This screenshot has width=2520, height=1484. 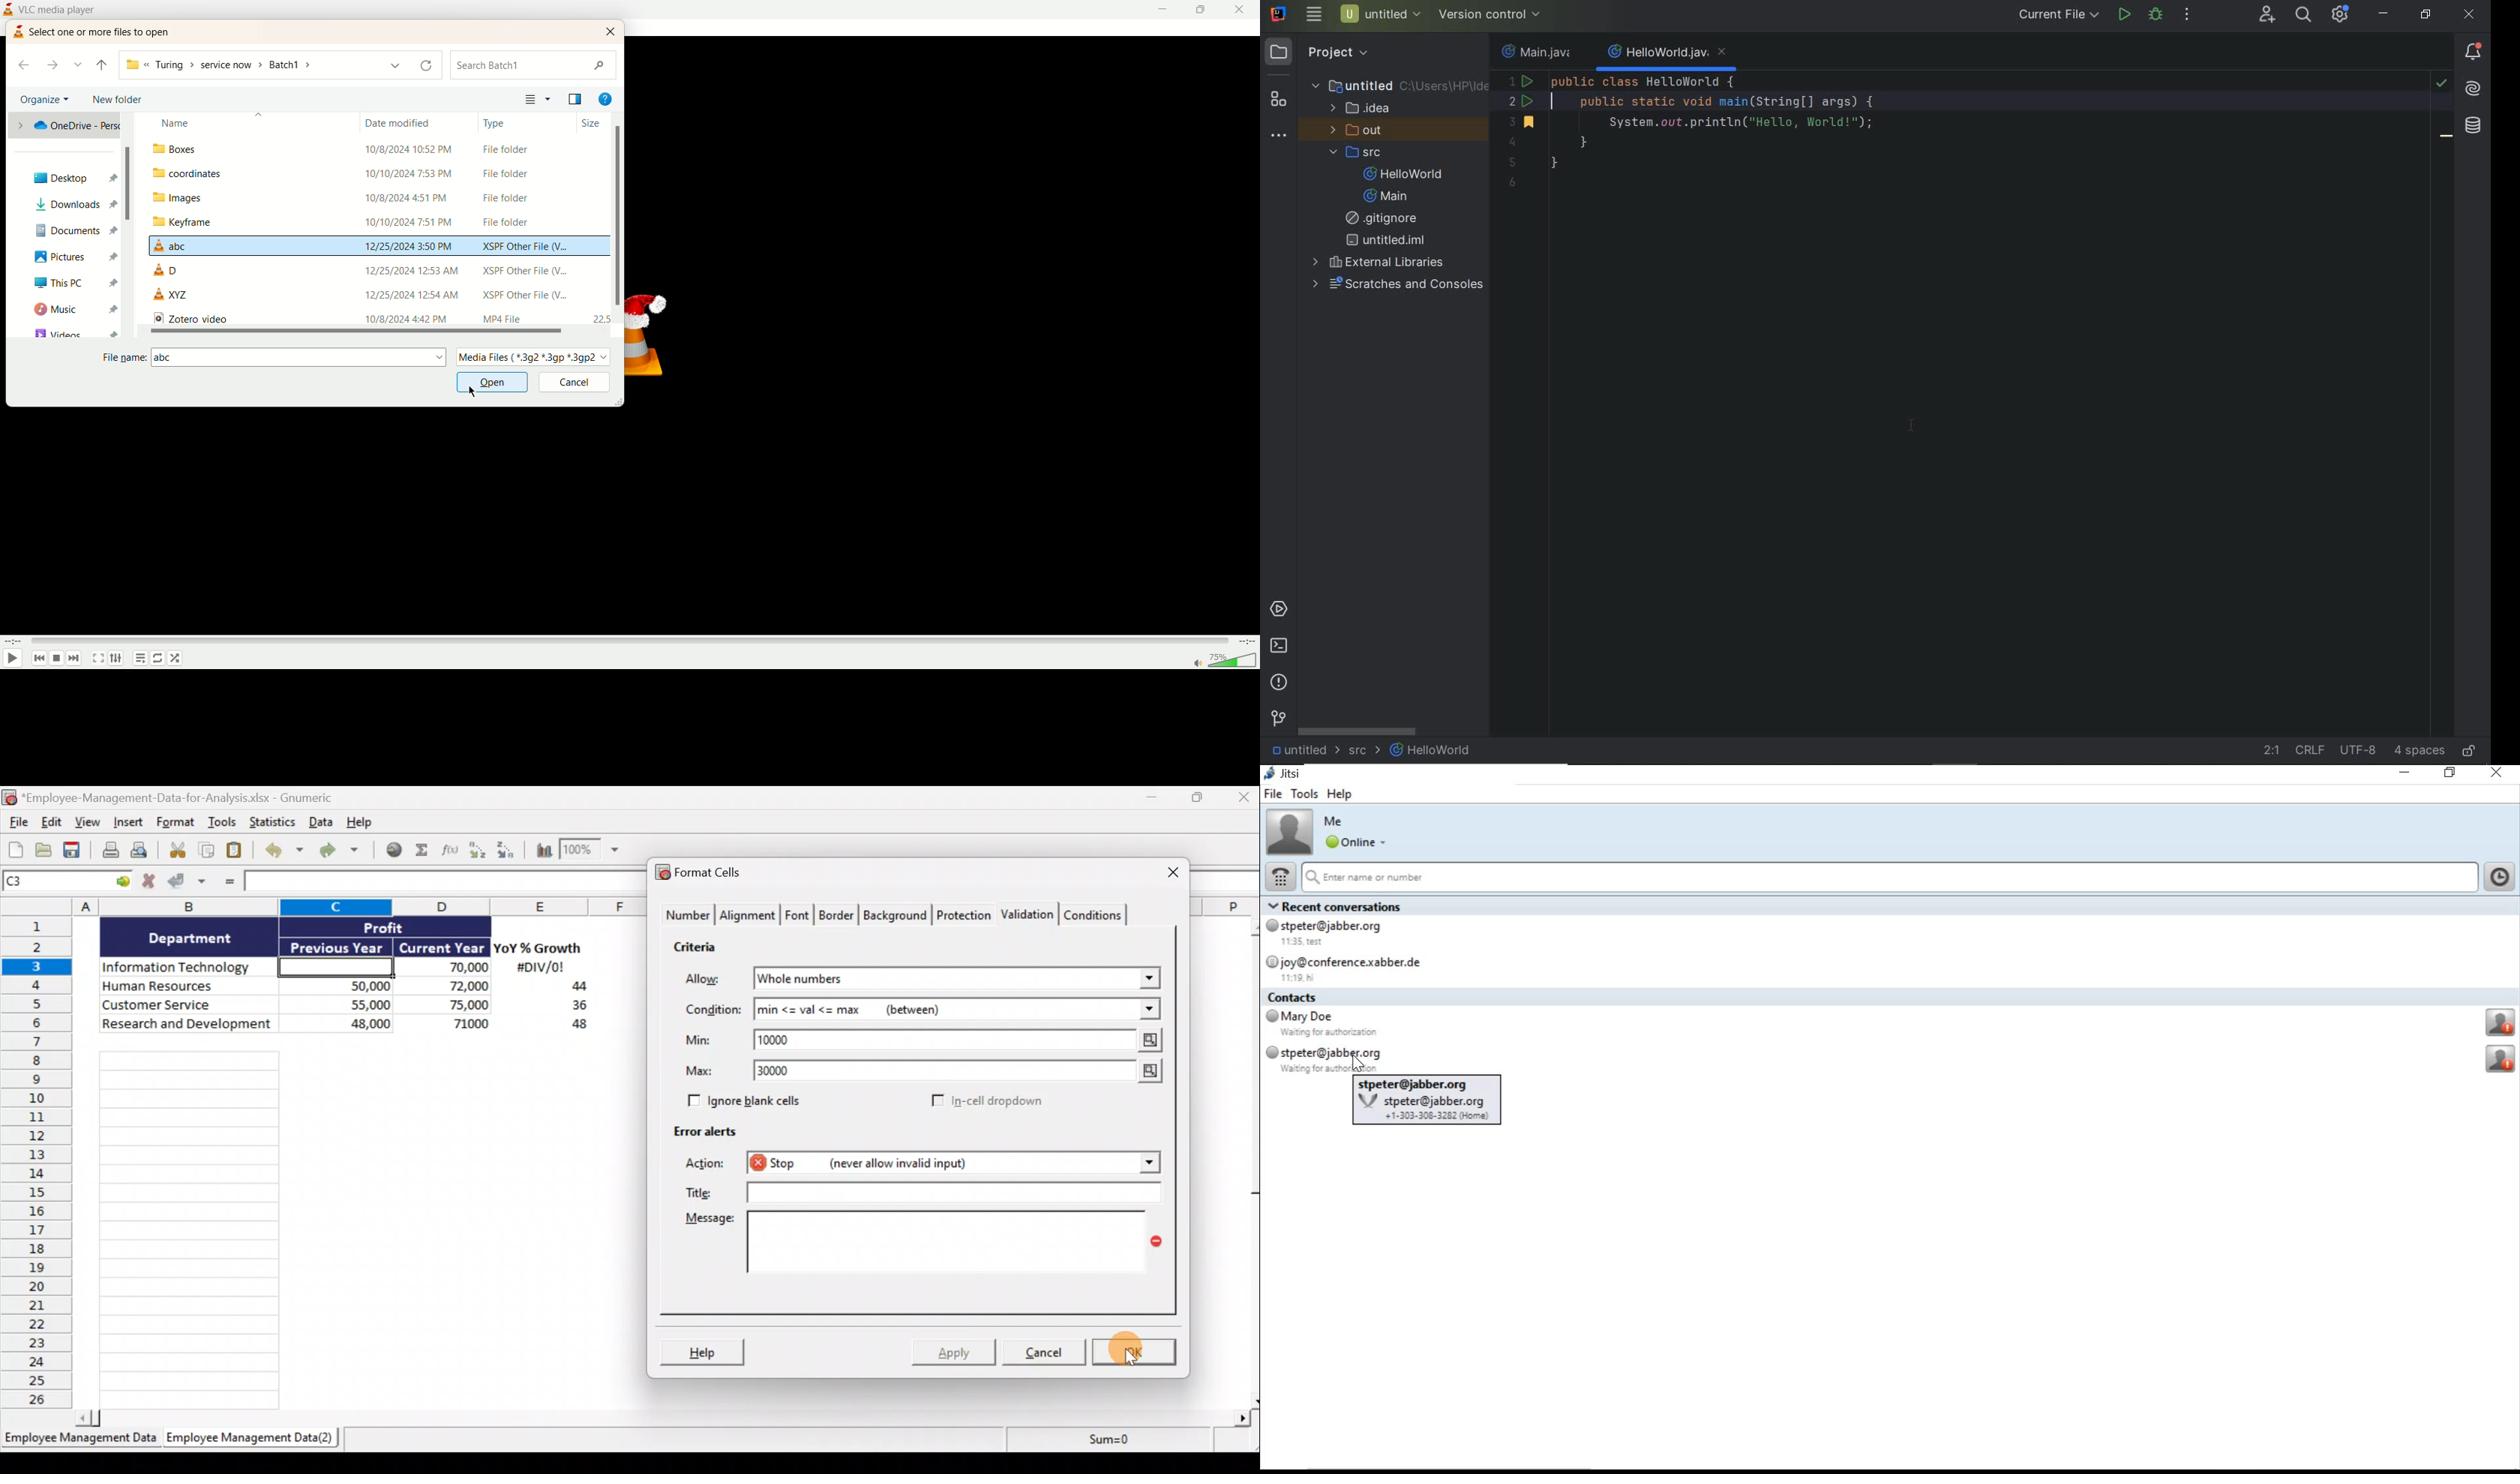 What do you see at coordinates (2155, 14) in the screenshot?
I see `debug` at bounding box center [2155, 14].